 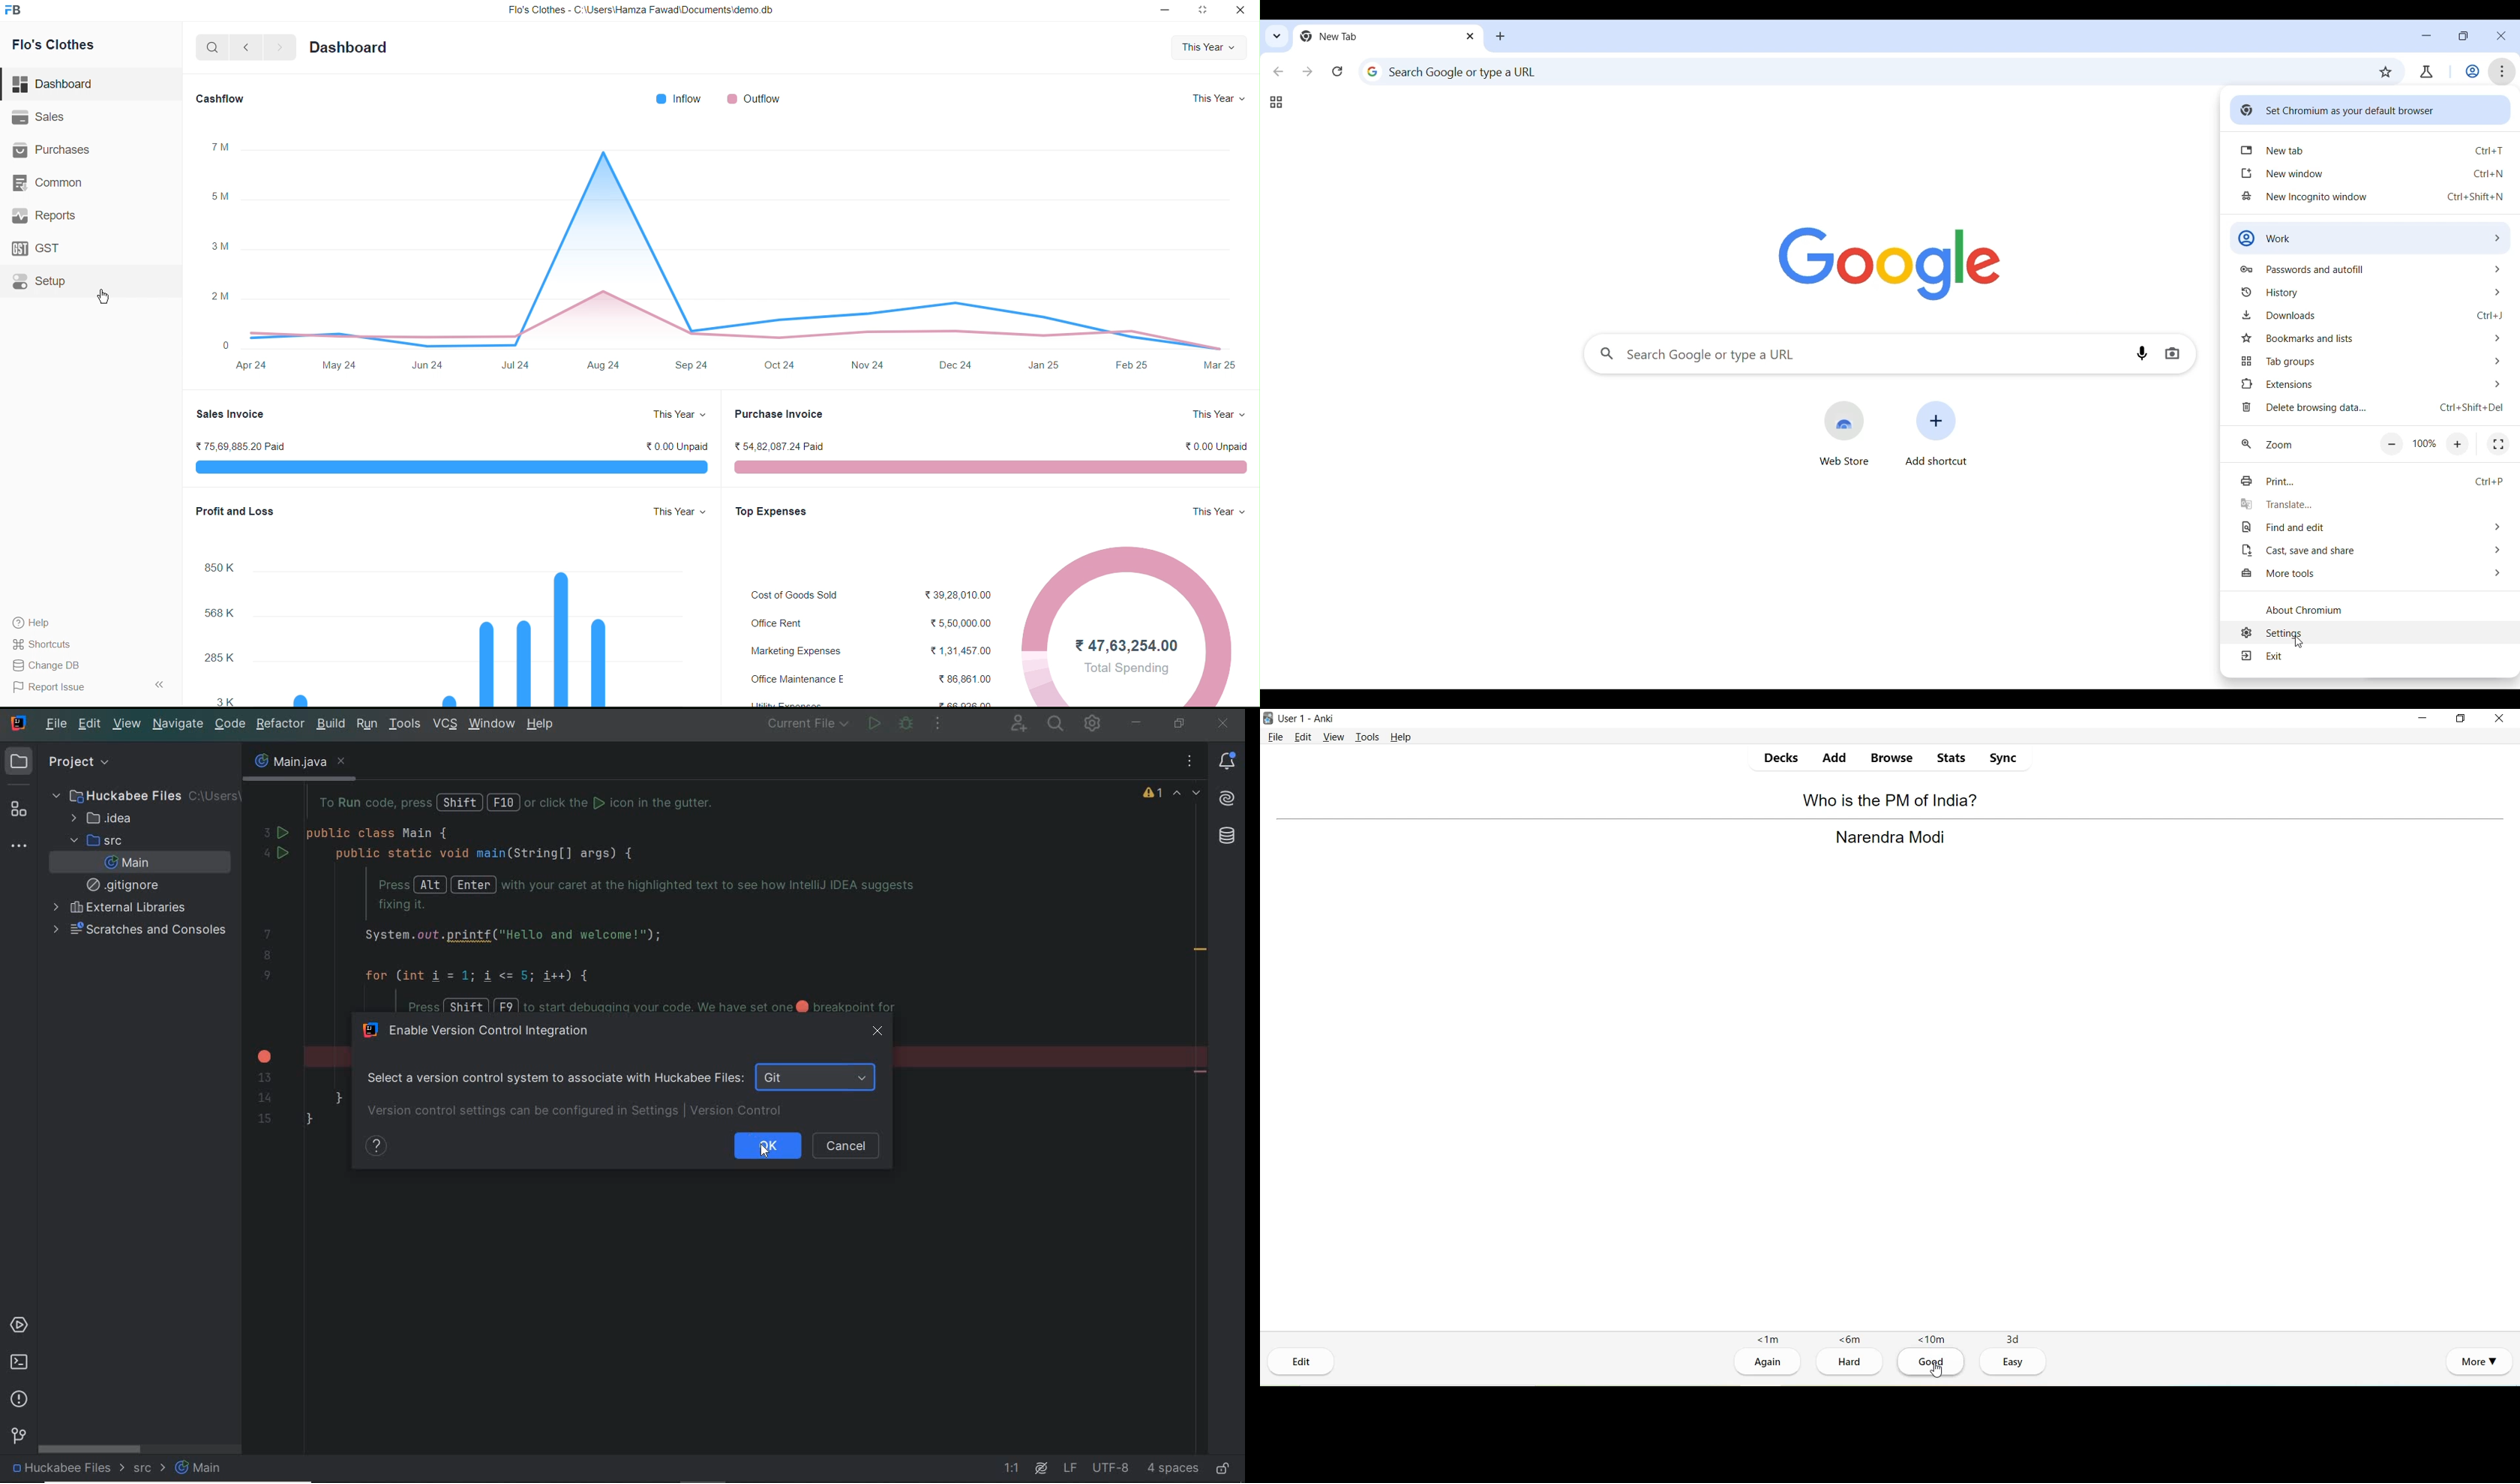 I want to click on 5,50,000.00, so click(x=954, y=622).